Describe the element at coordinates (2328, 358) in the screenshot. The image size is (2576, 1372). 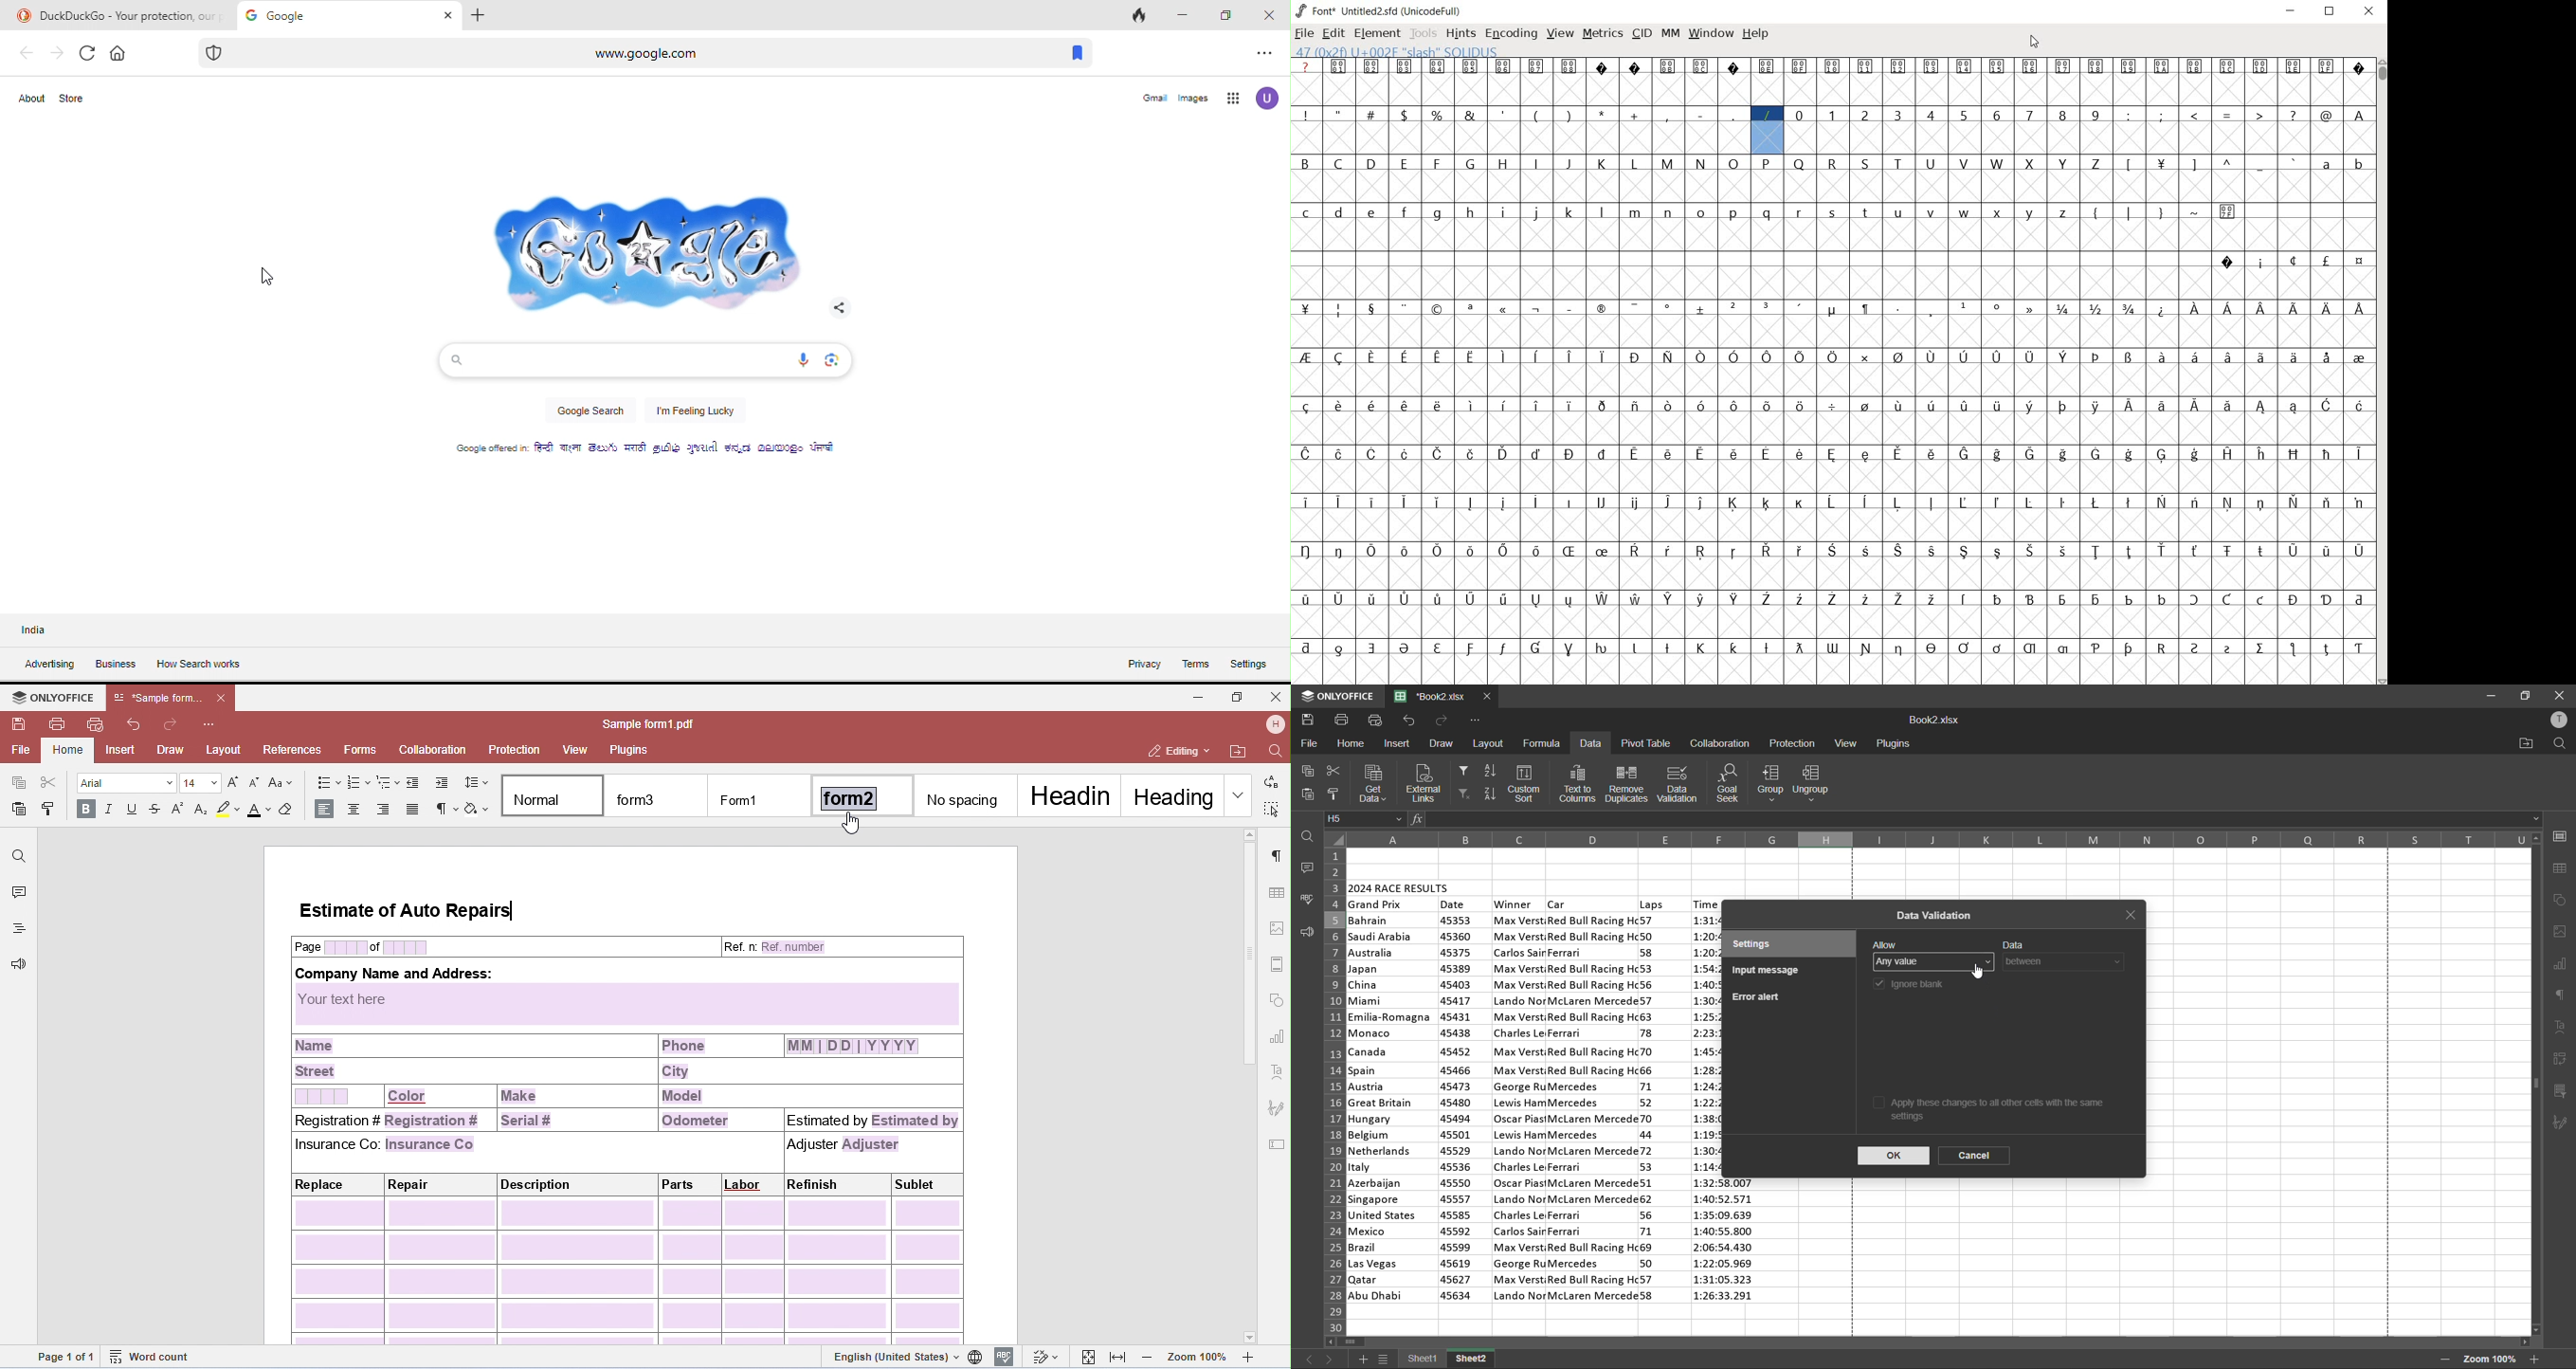
I see `glyph` at that location.